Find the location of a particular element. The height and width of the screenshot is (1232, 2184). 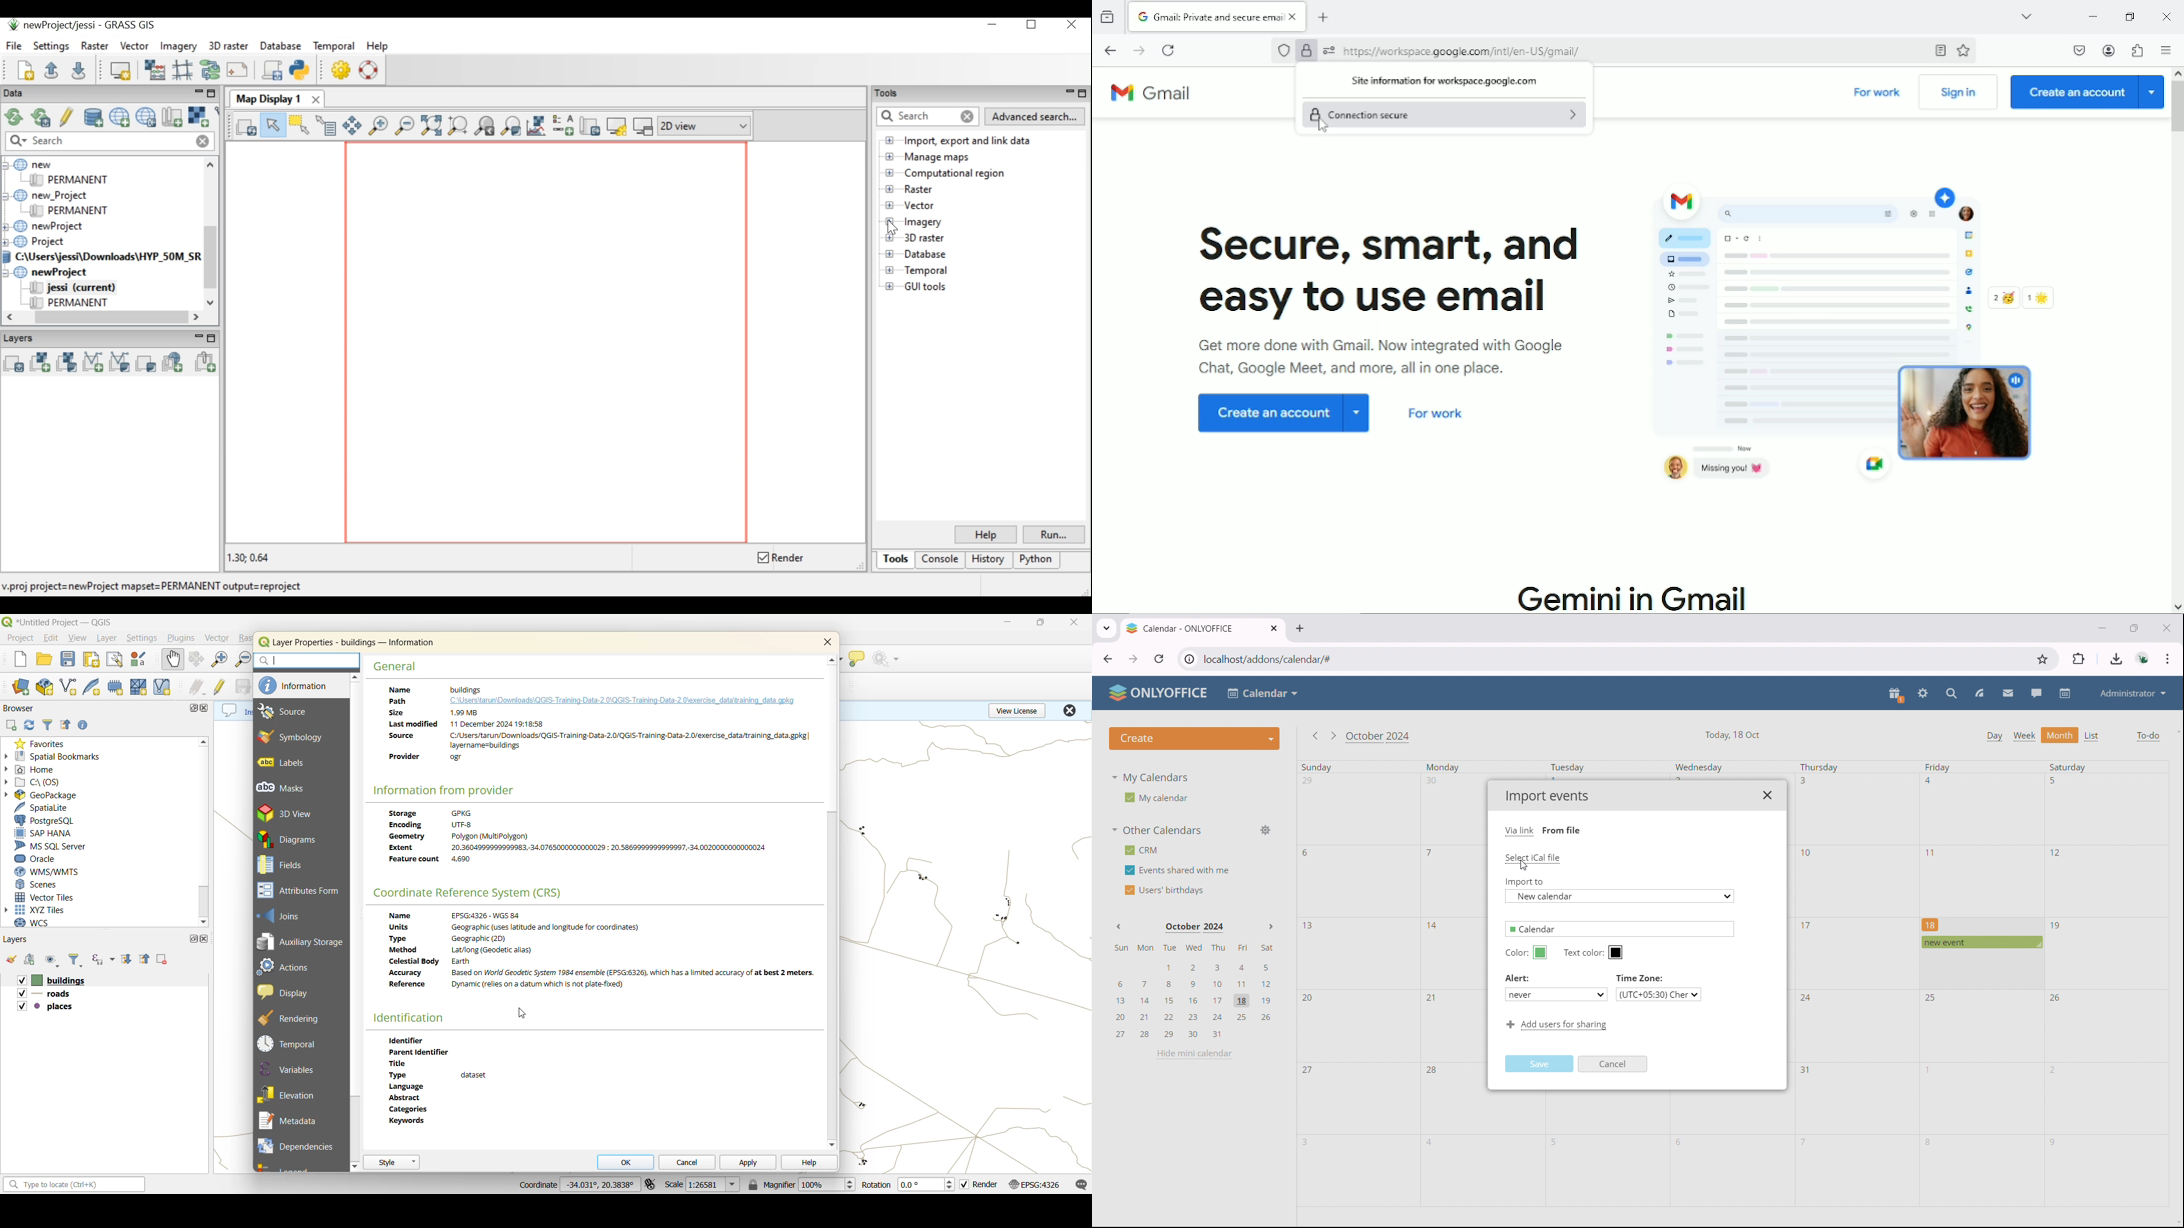

Alert: is located at coordinates (1520, 978).